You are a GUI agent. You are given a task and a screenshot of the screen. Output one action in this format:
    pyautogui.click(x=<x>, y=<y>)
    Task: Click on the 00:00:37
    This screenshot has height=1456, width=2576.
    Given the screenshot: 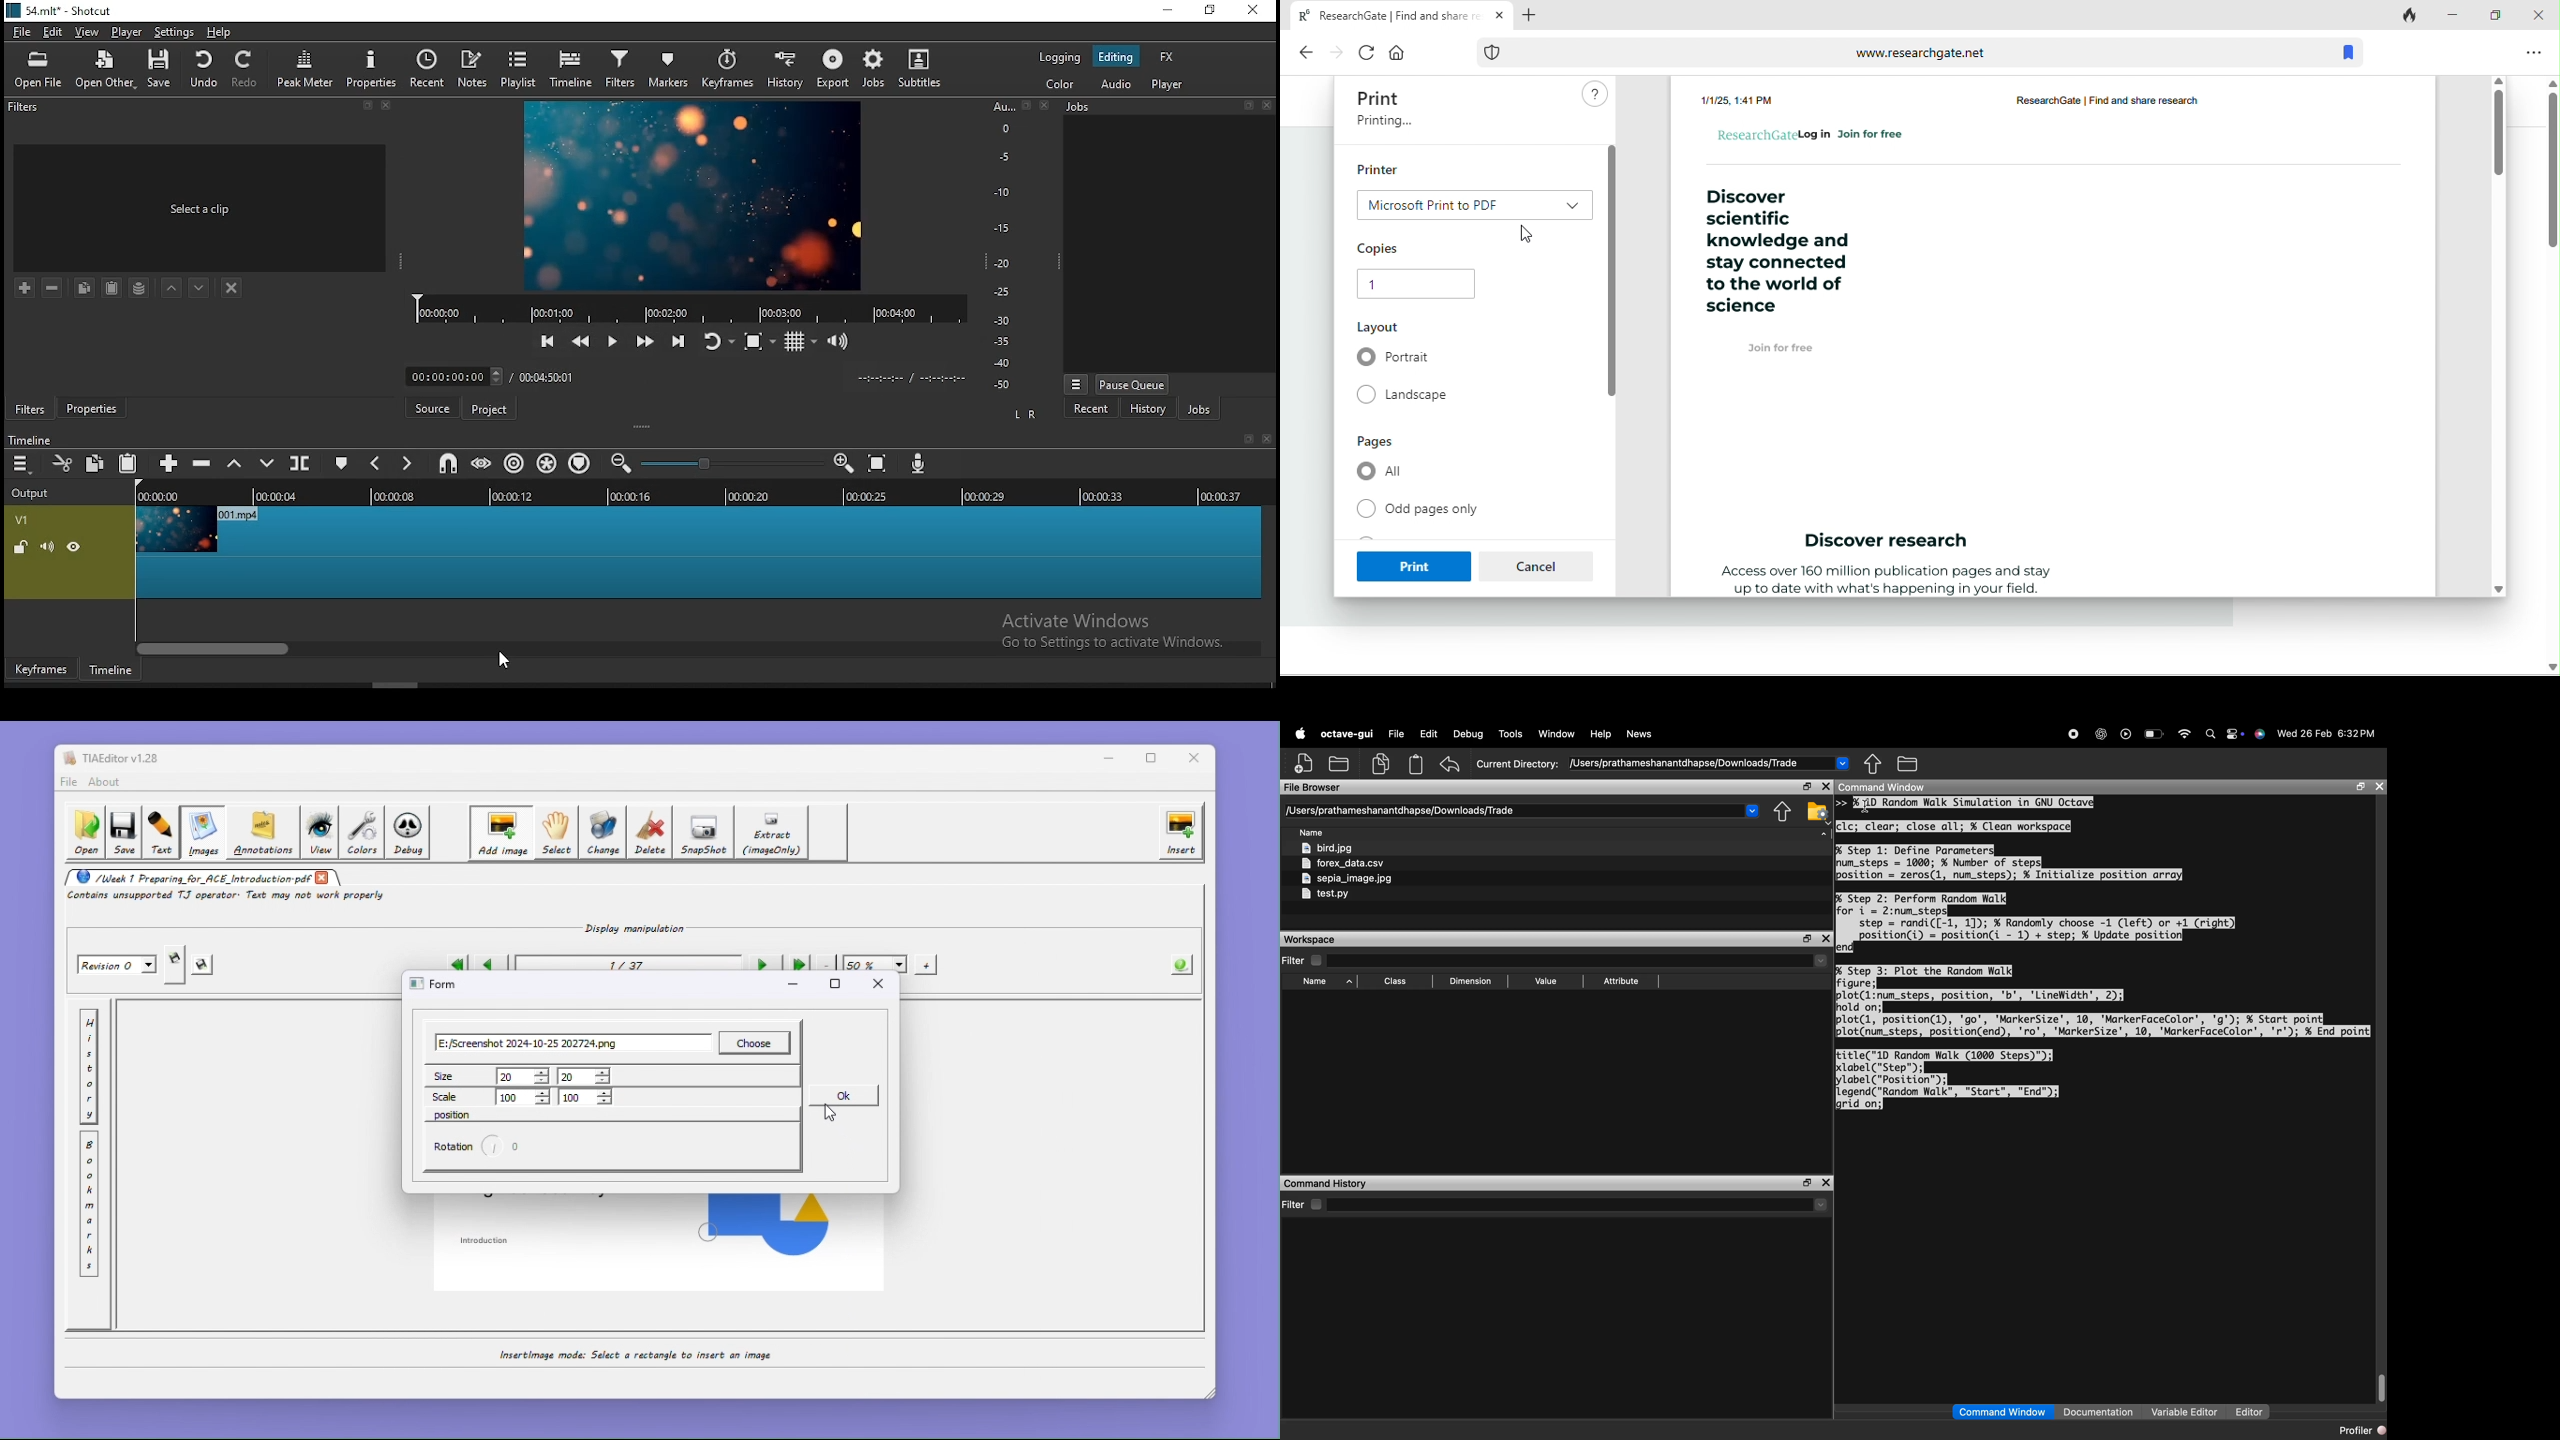 What is the action you would take?
    pyautogui.click(x=1224, y=496)
    